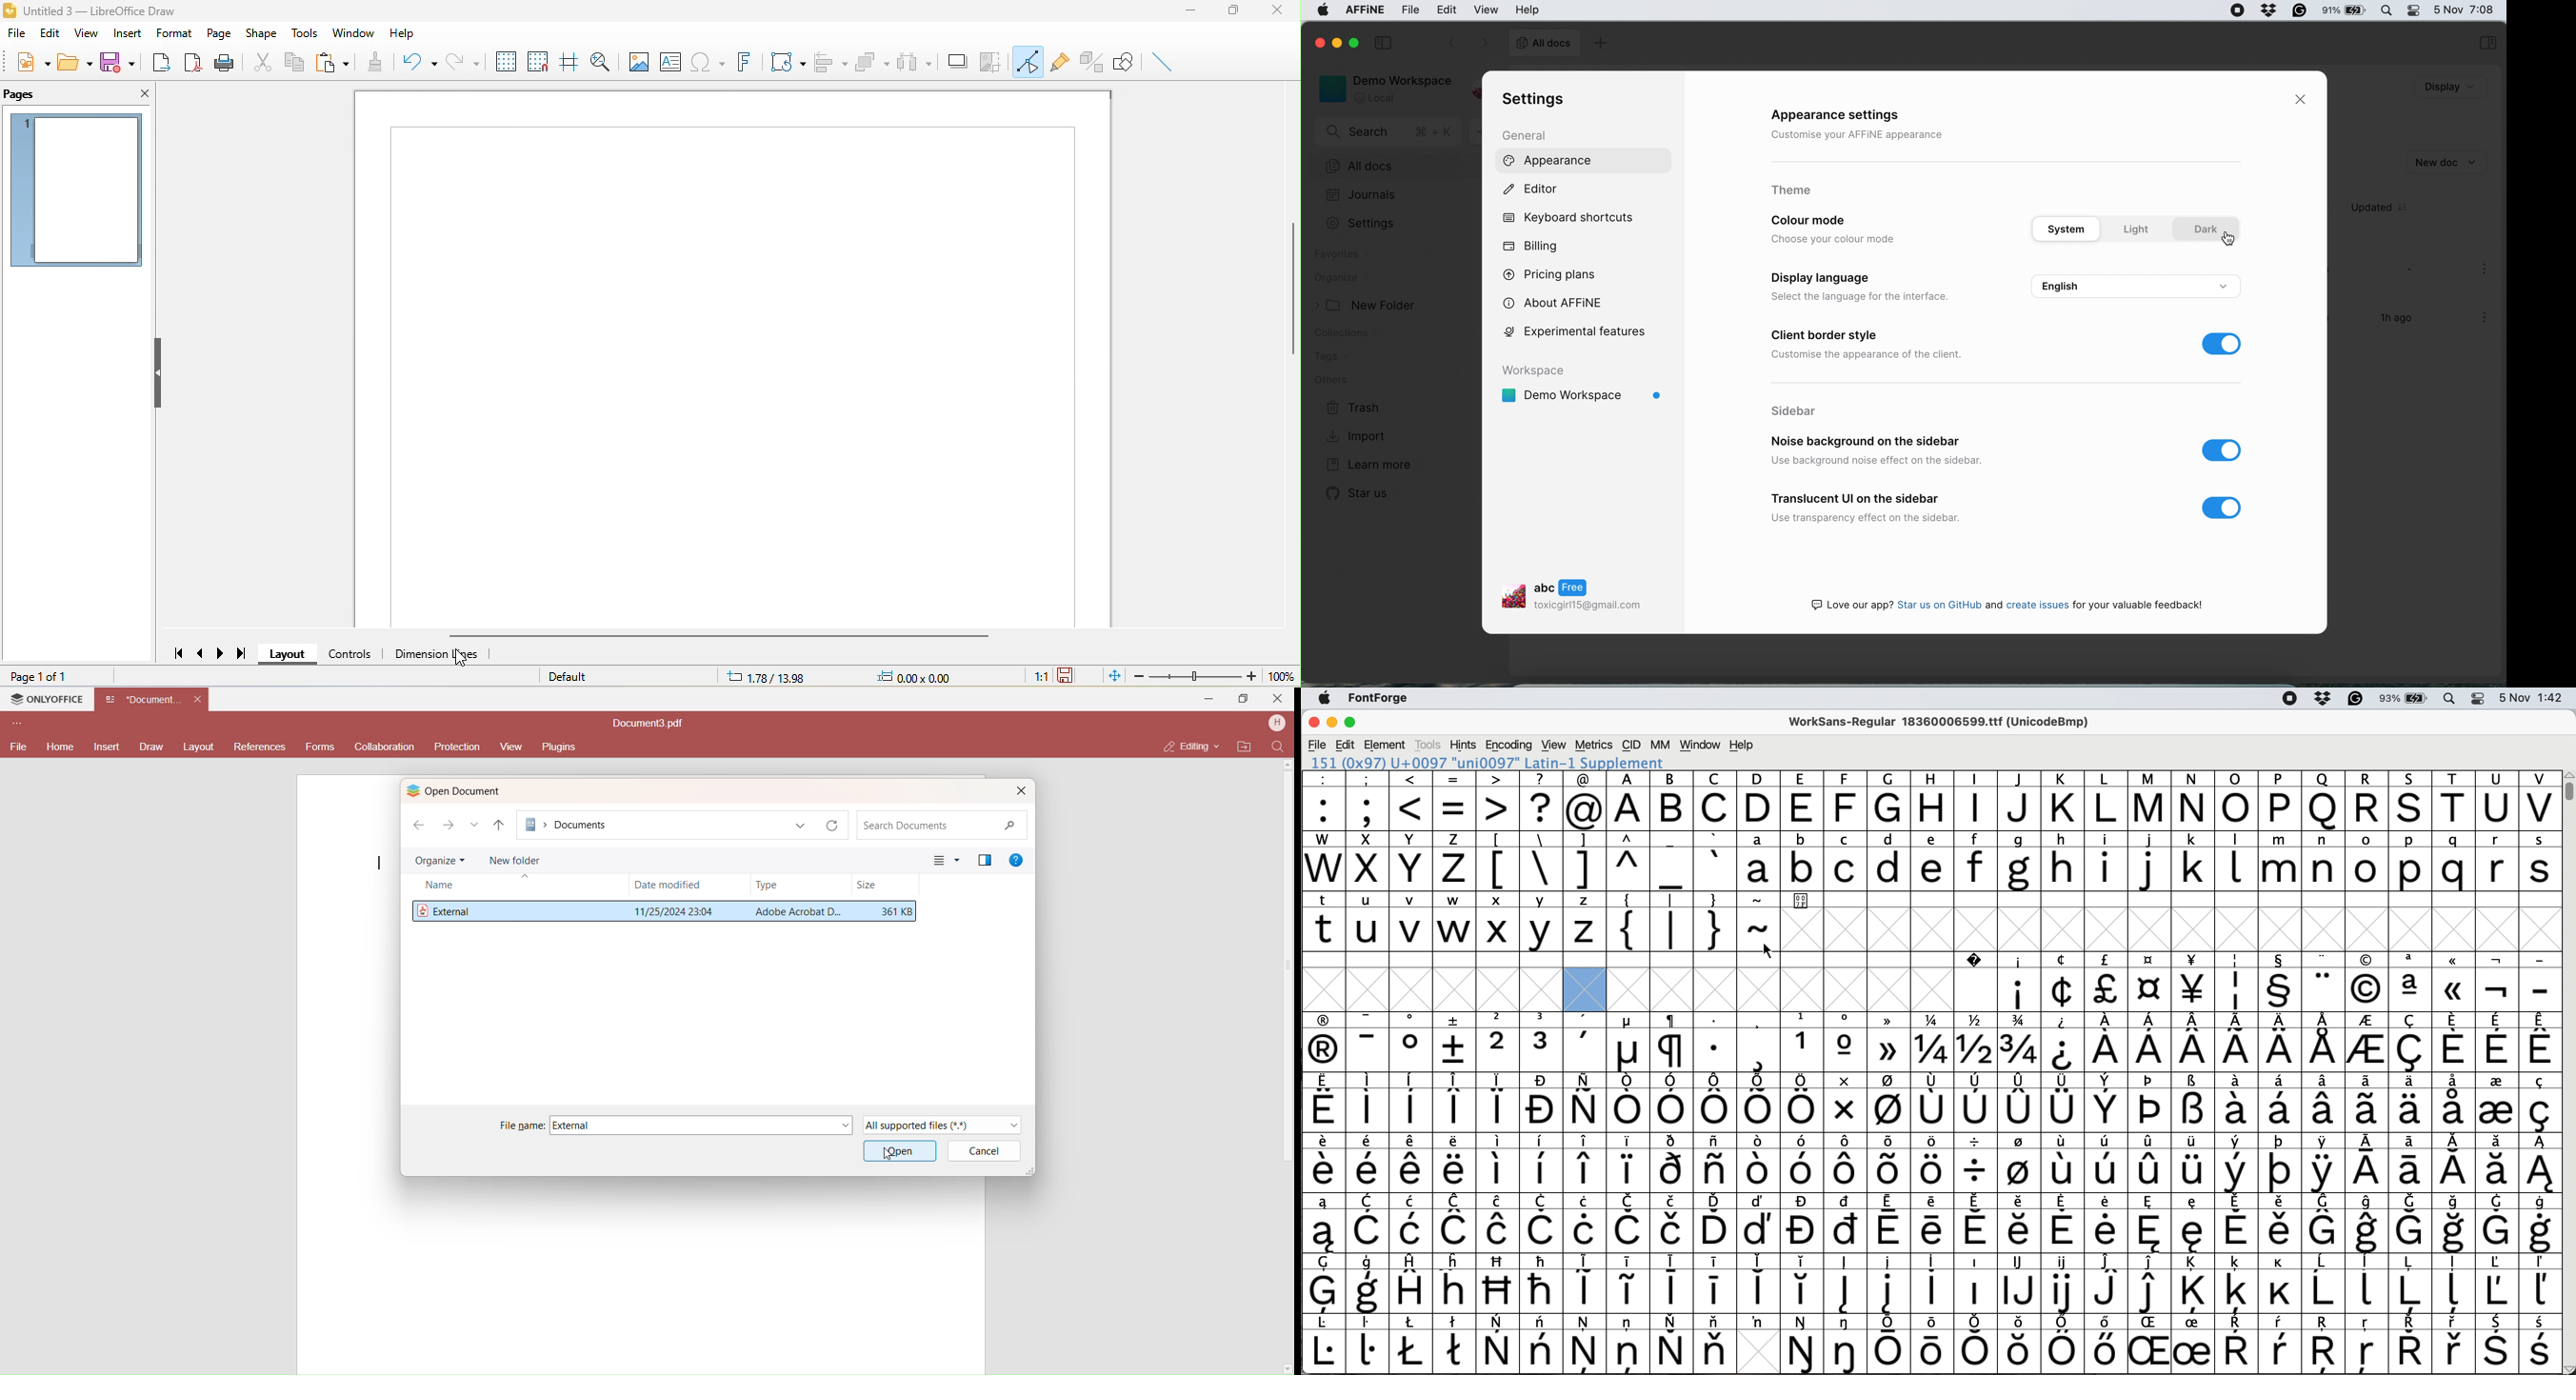 The height and width of the screenshot is (1400, 2576). I want to click on symbol, so click(1499, 1102).